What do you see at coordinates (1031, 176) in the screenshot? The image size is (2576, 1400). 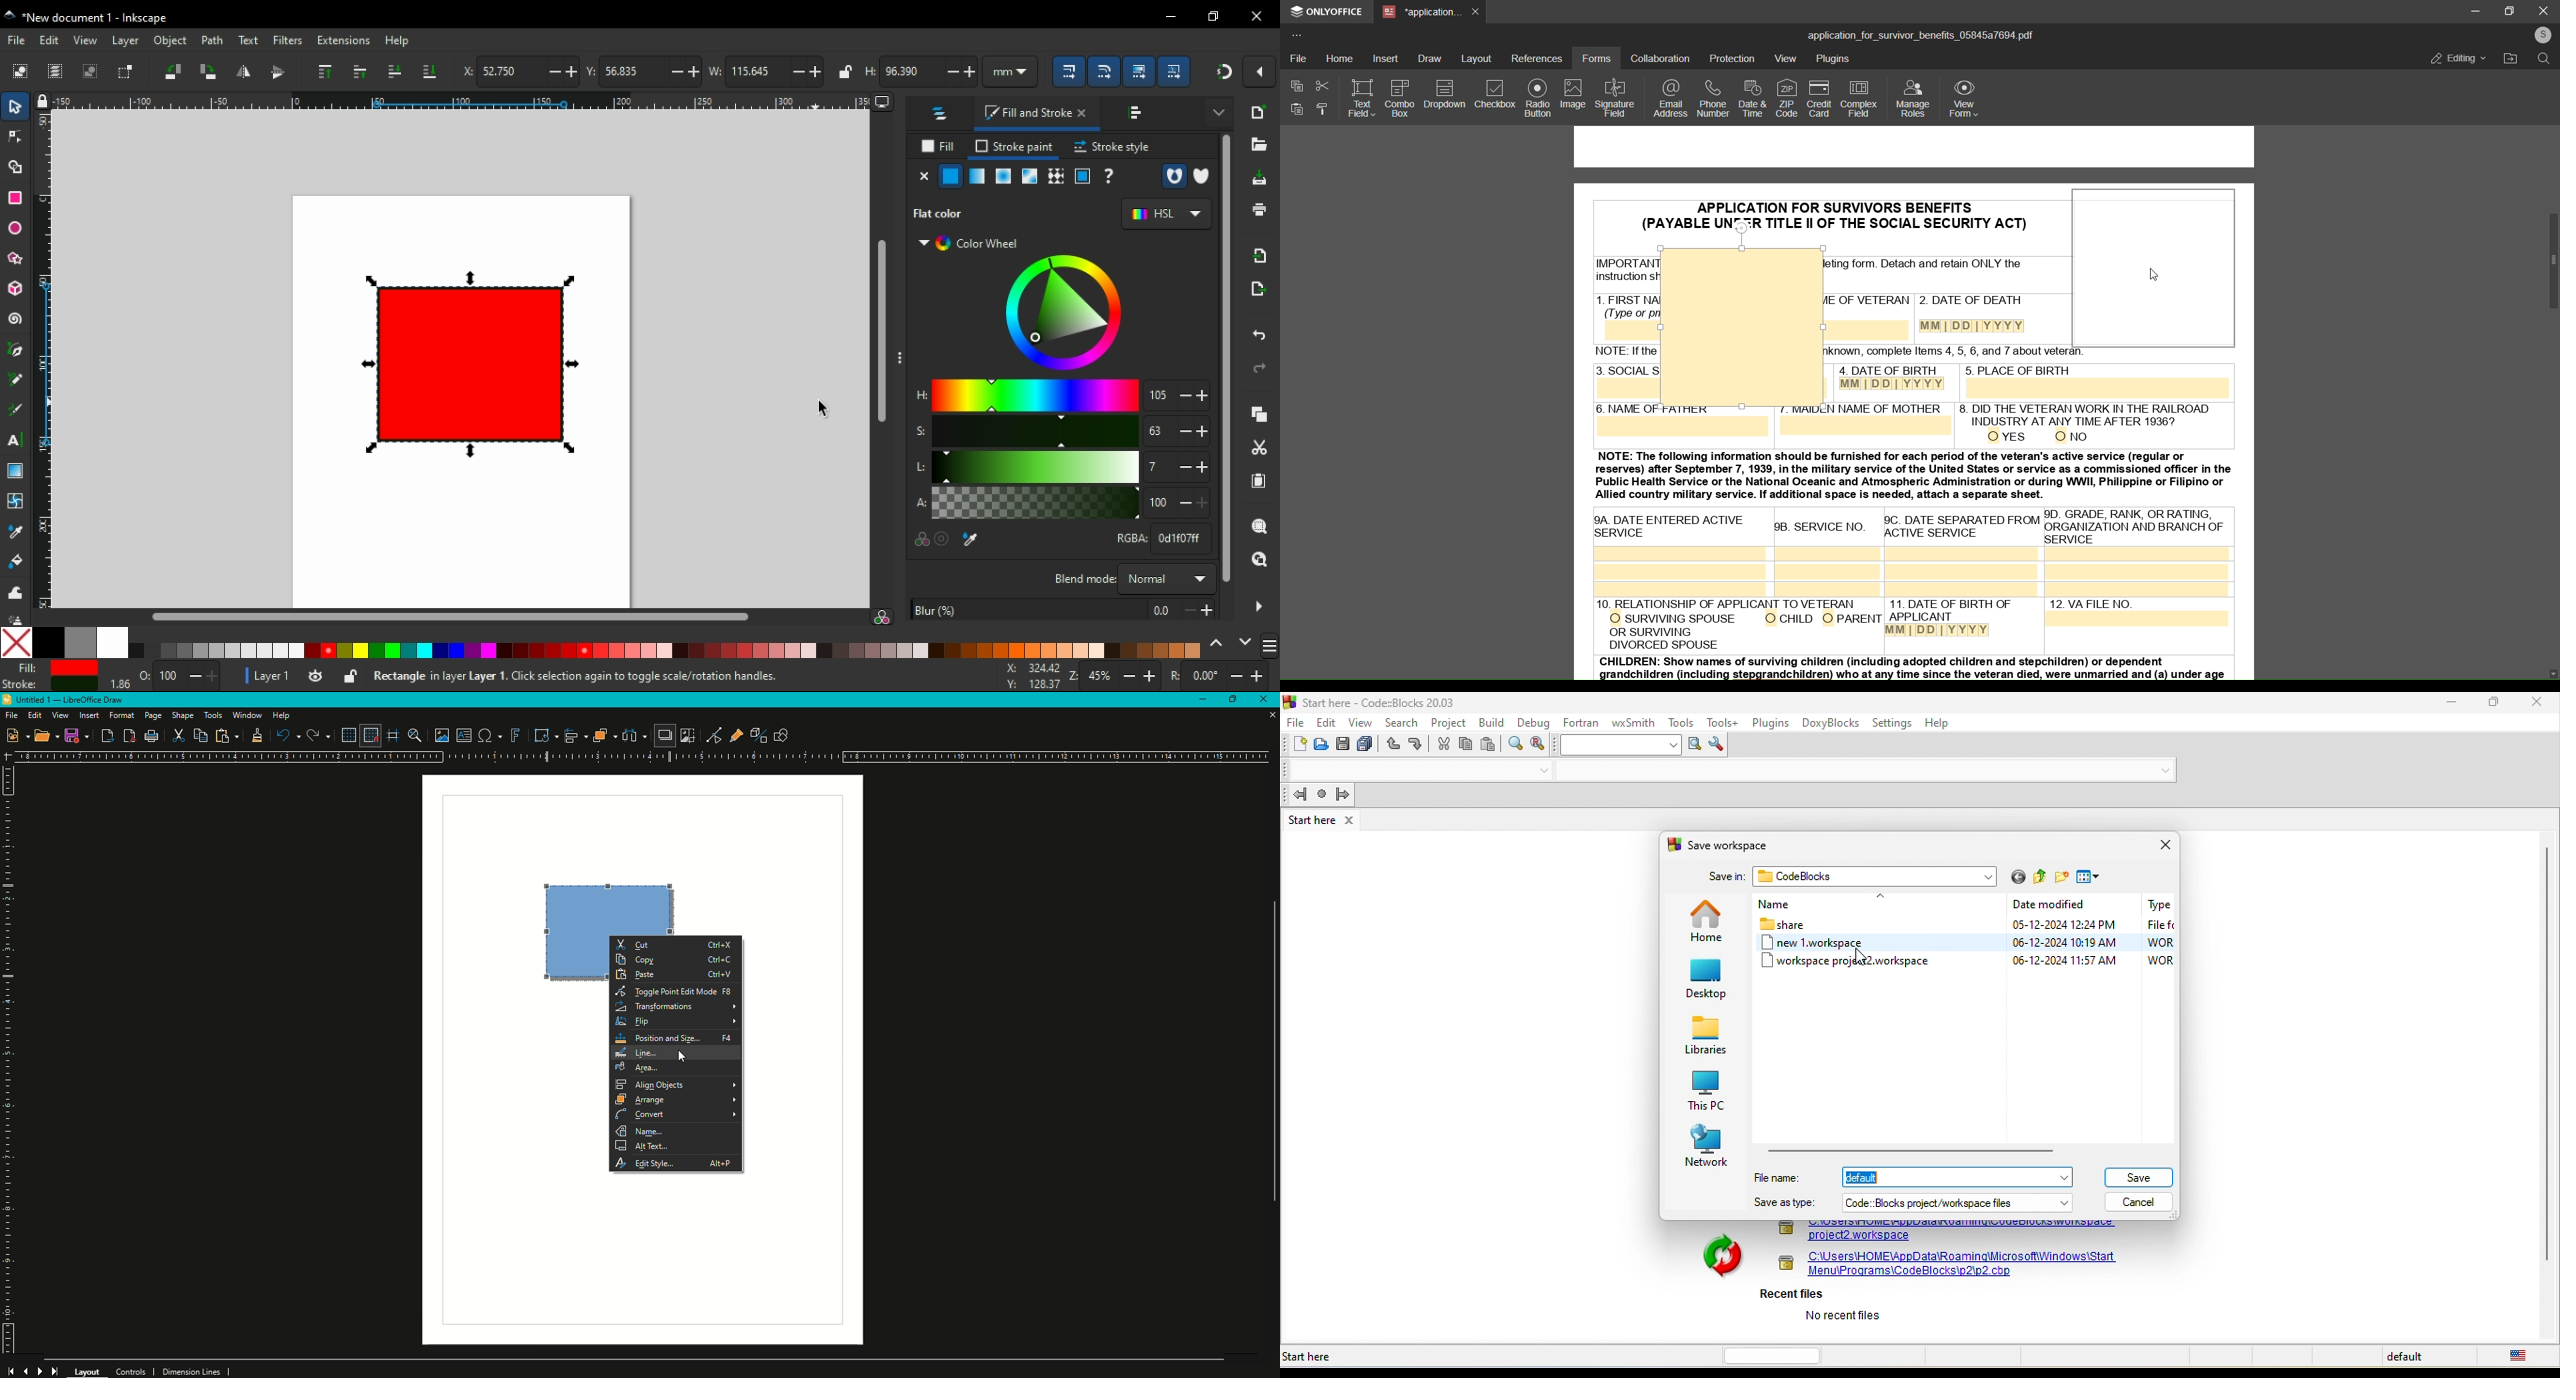 I see `swatch` at bounding box center [1031, 176].